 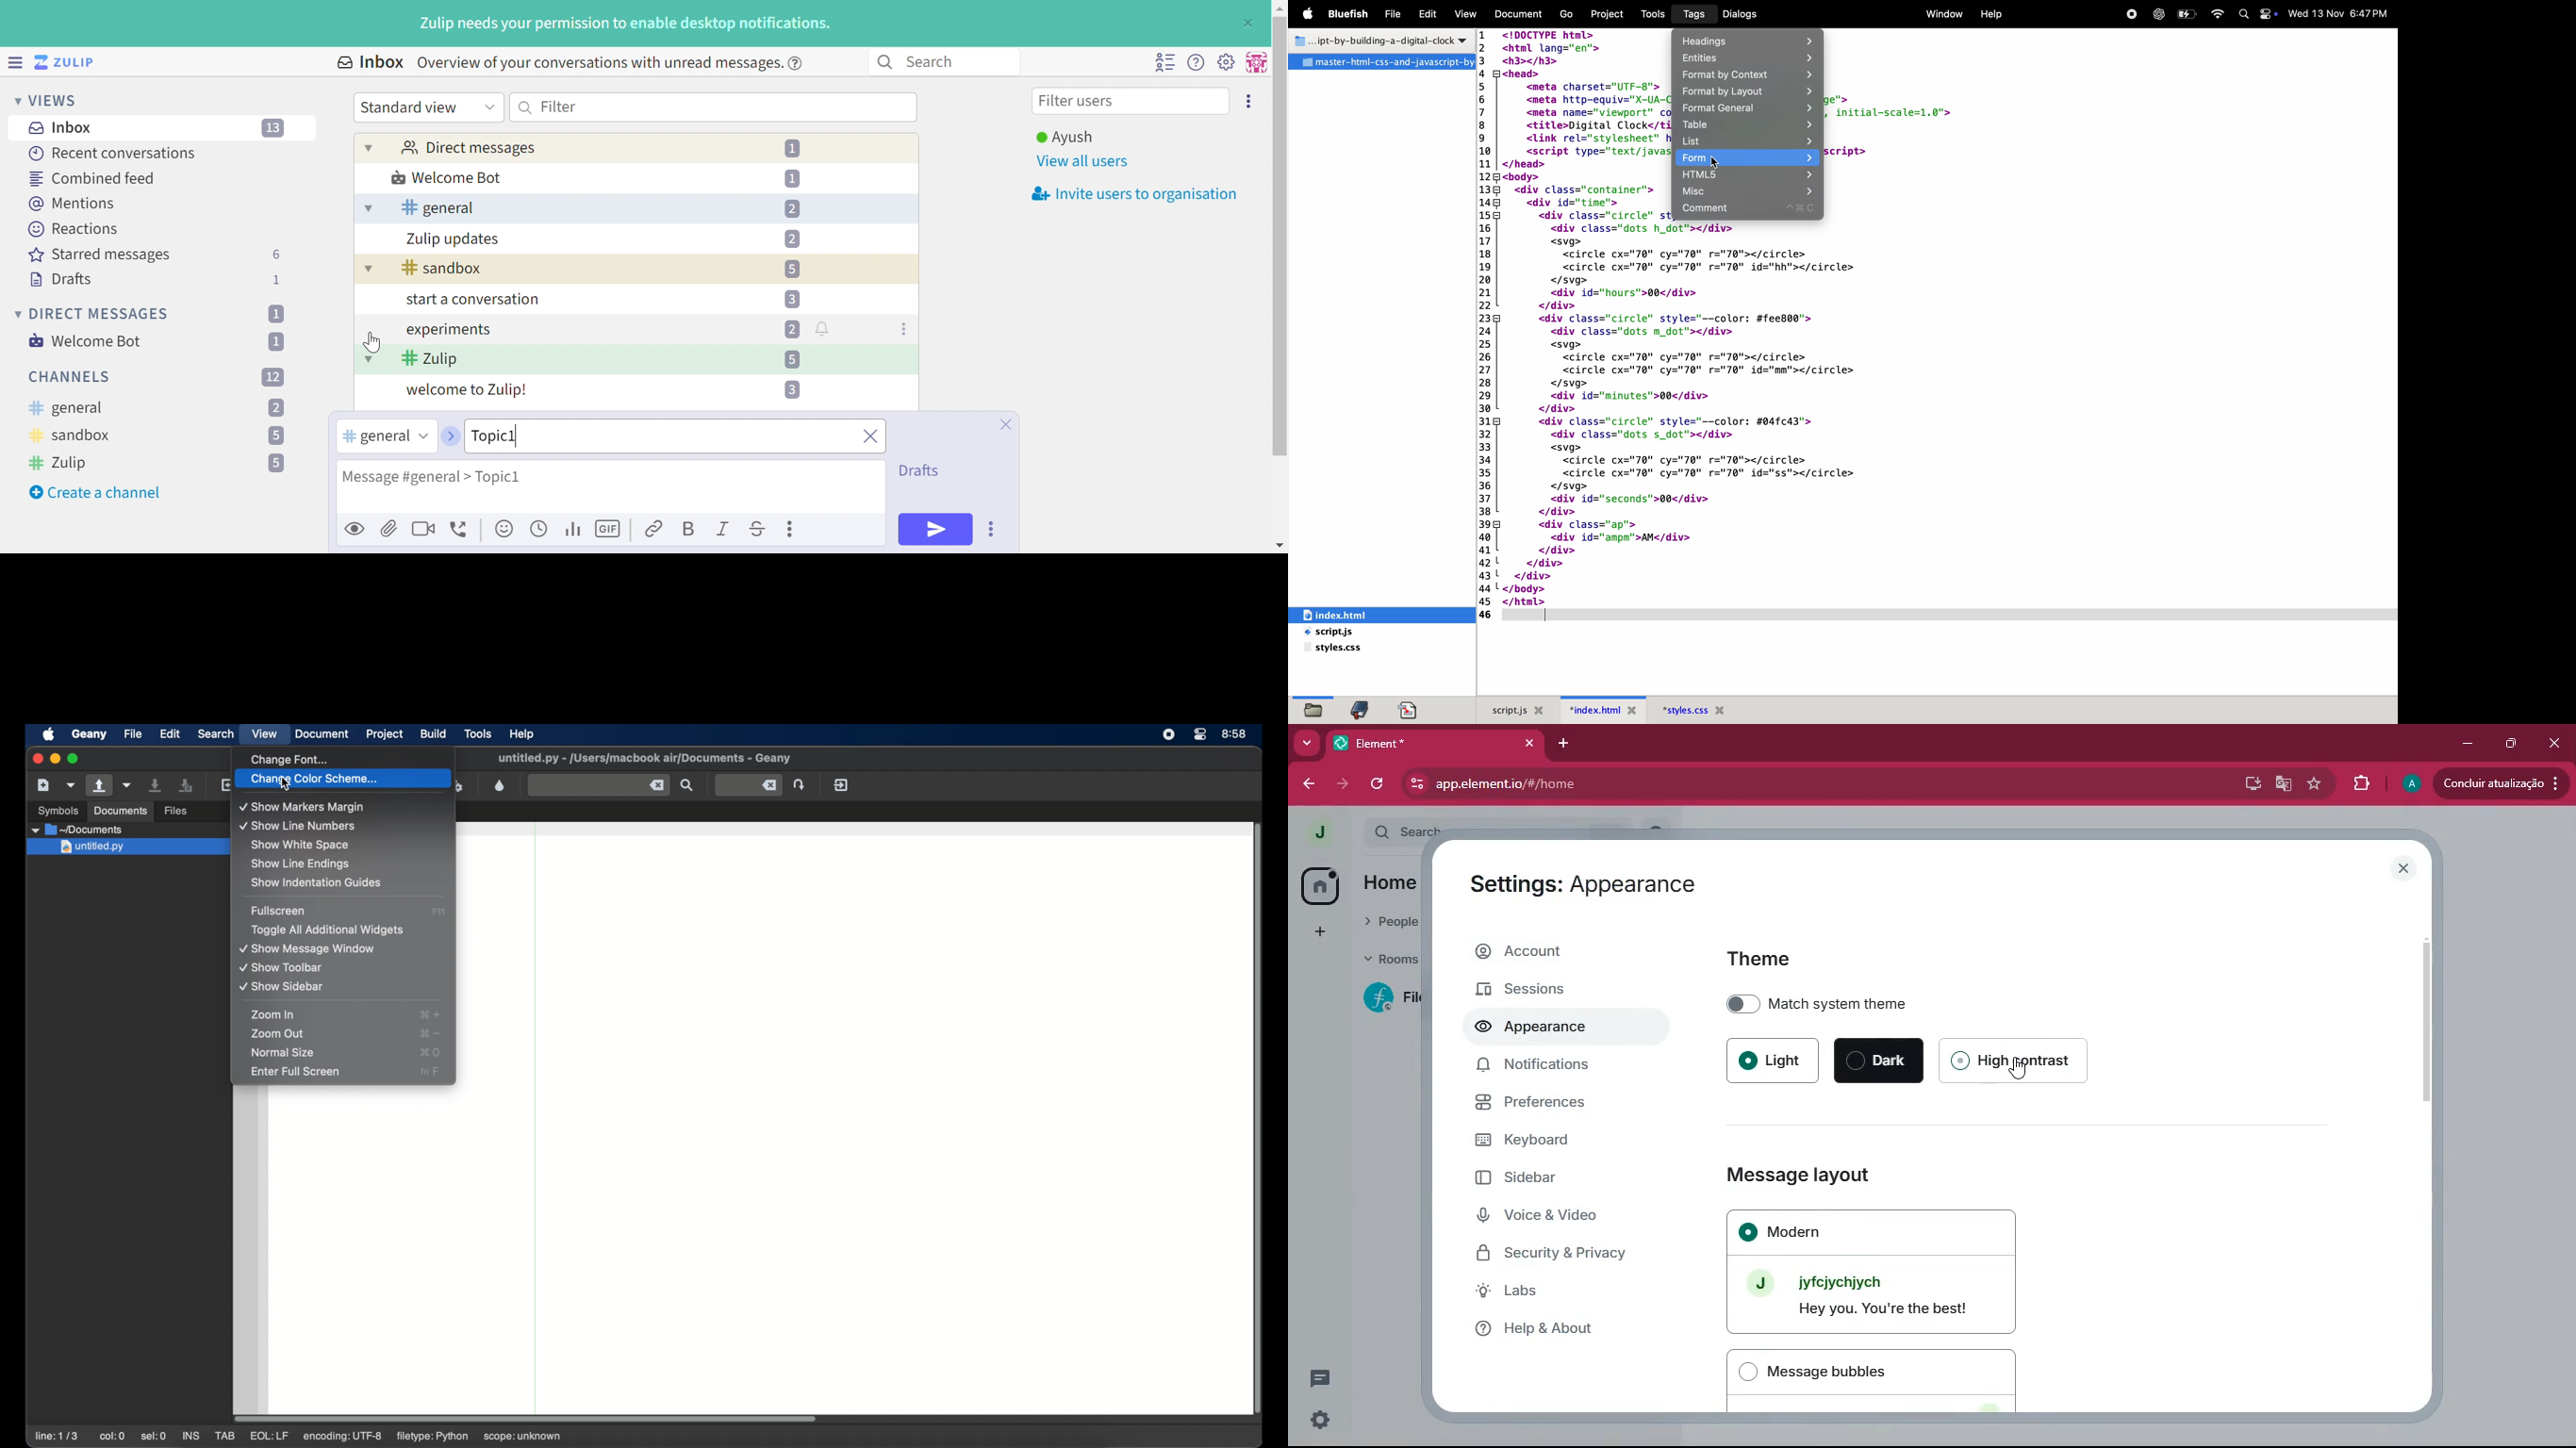 What do you see at coordinates (270, 1436) in the screenshot?
I see `eql: lf` at bounding box center [270, 1436].